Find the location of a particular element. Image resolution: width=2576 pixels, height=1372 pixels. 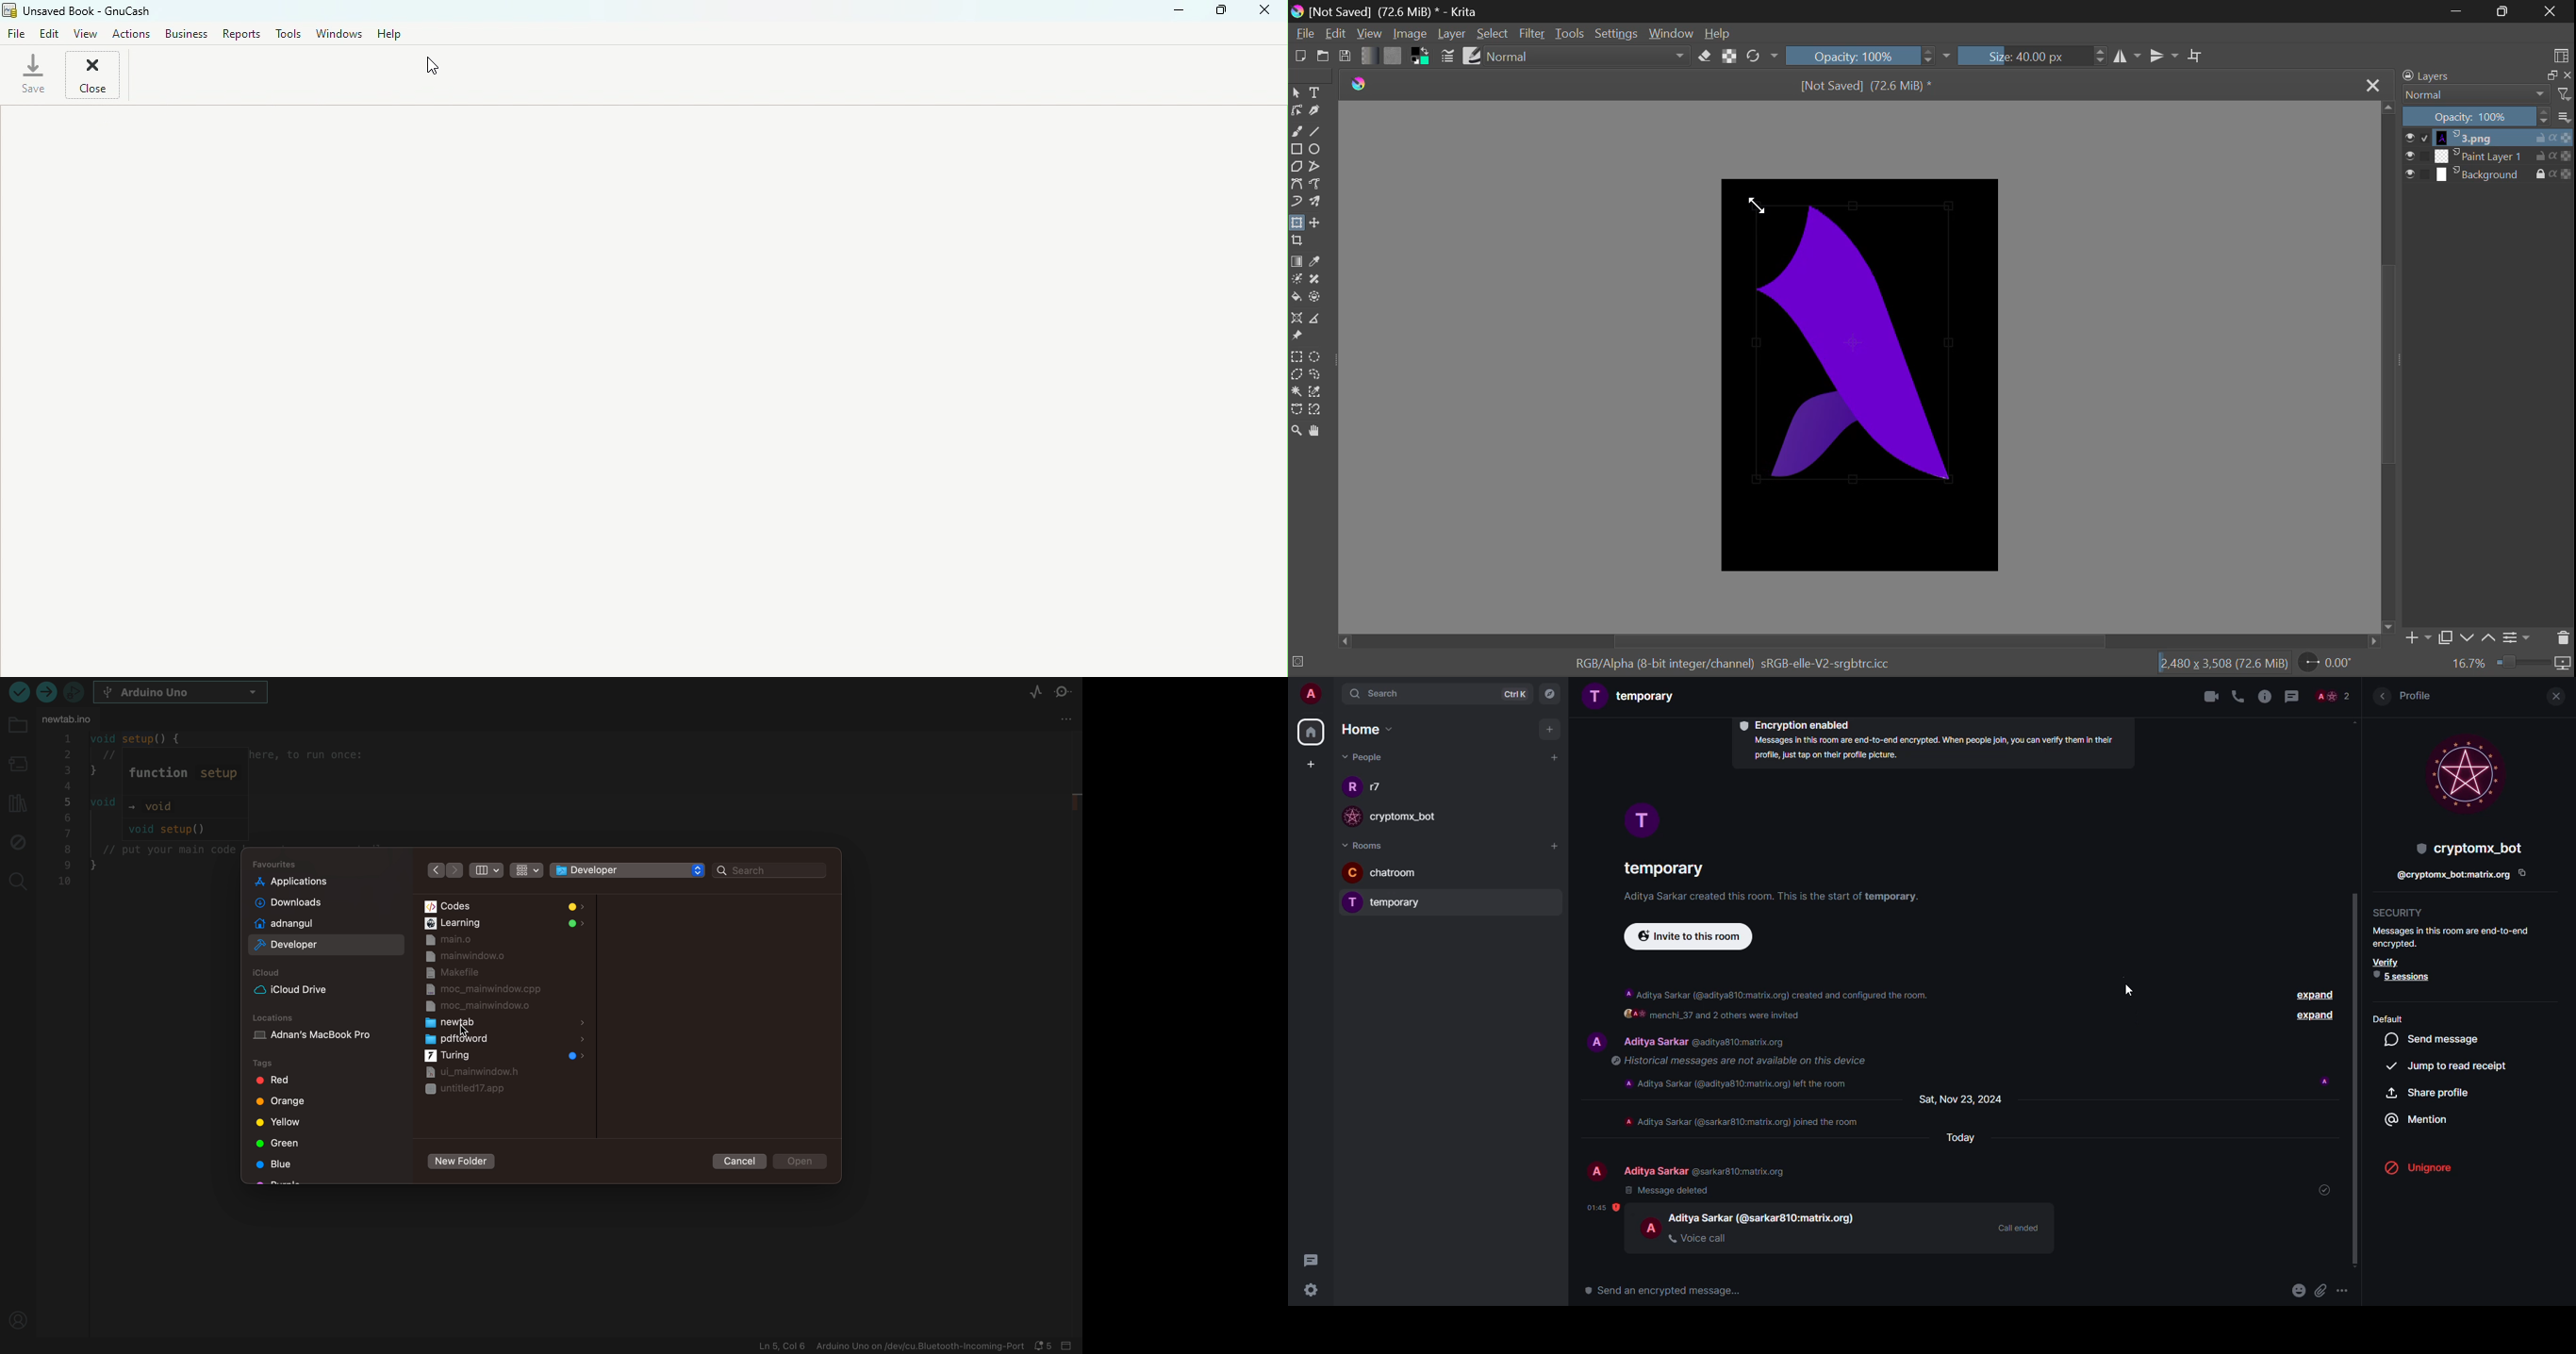

Zoom value is located at coordinates (2470, 663).